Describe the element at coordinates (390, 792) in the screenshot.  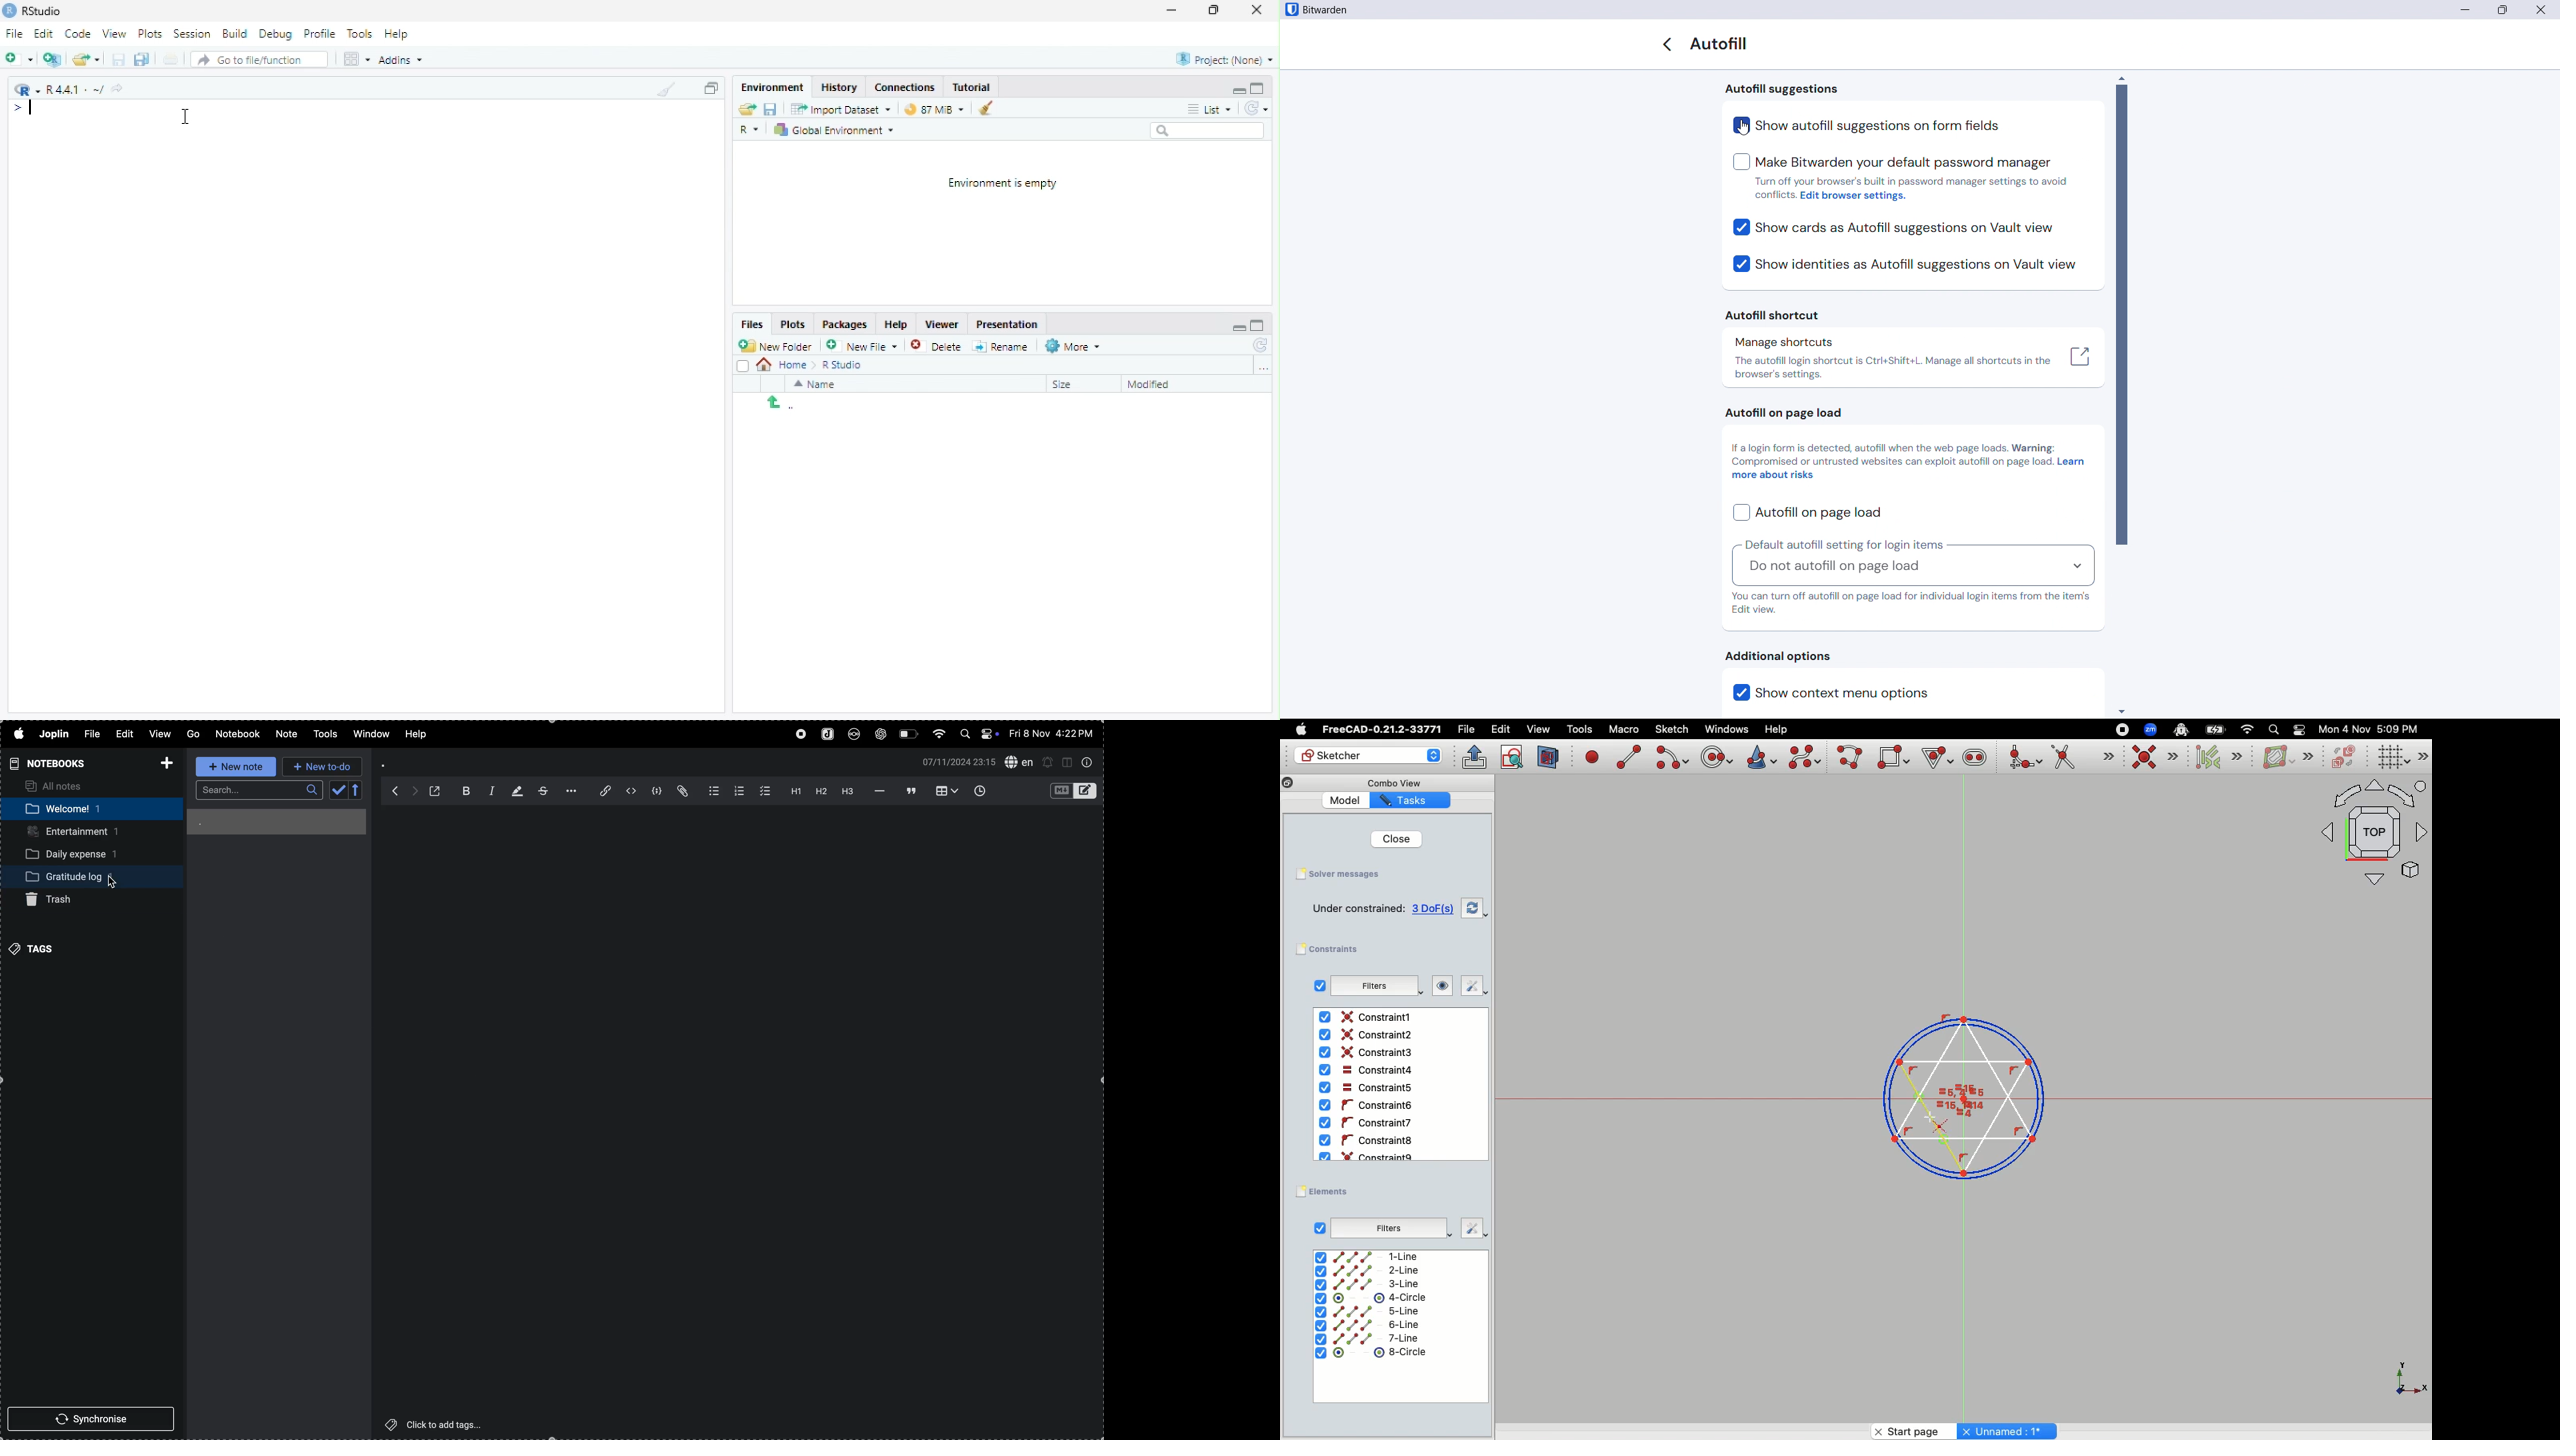
I see `backward` at that location.